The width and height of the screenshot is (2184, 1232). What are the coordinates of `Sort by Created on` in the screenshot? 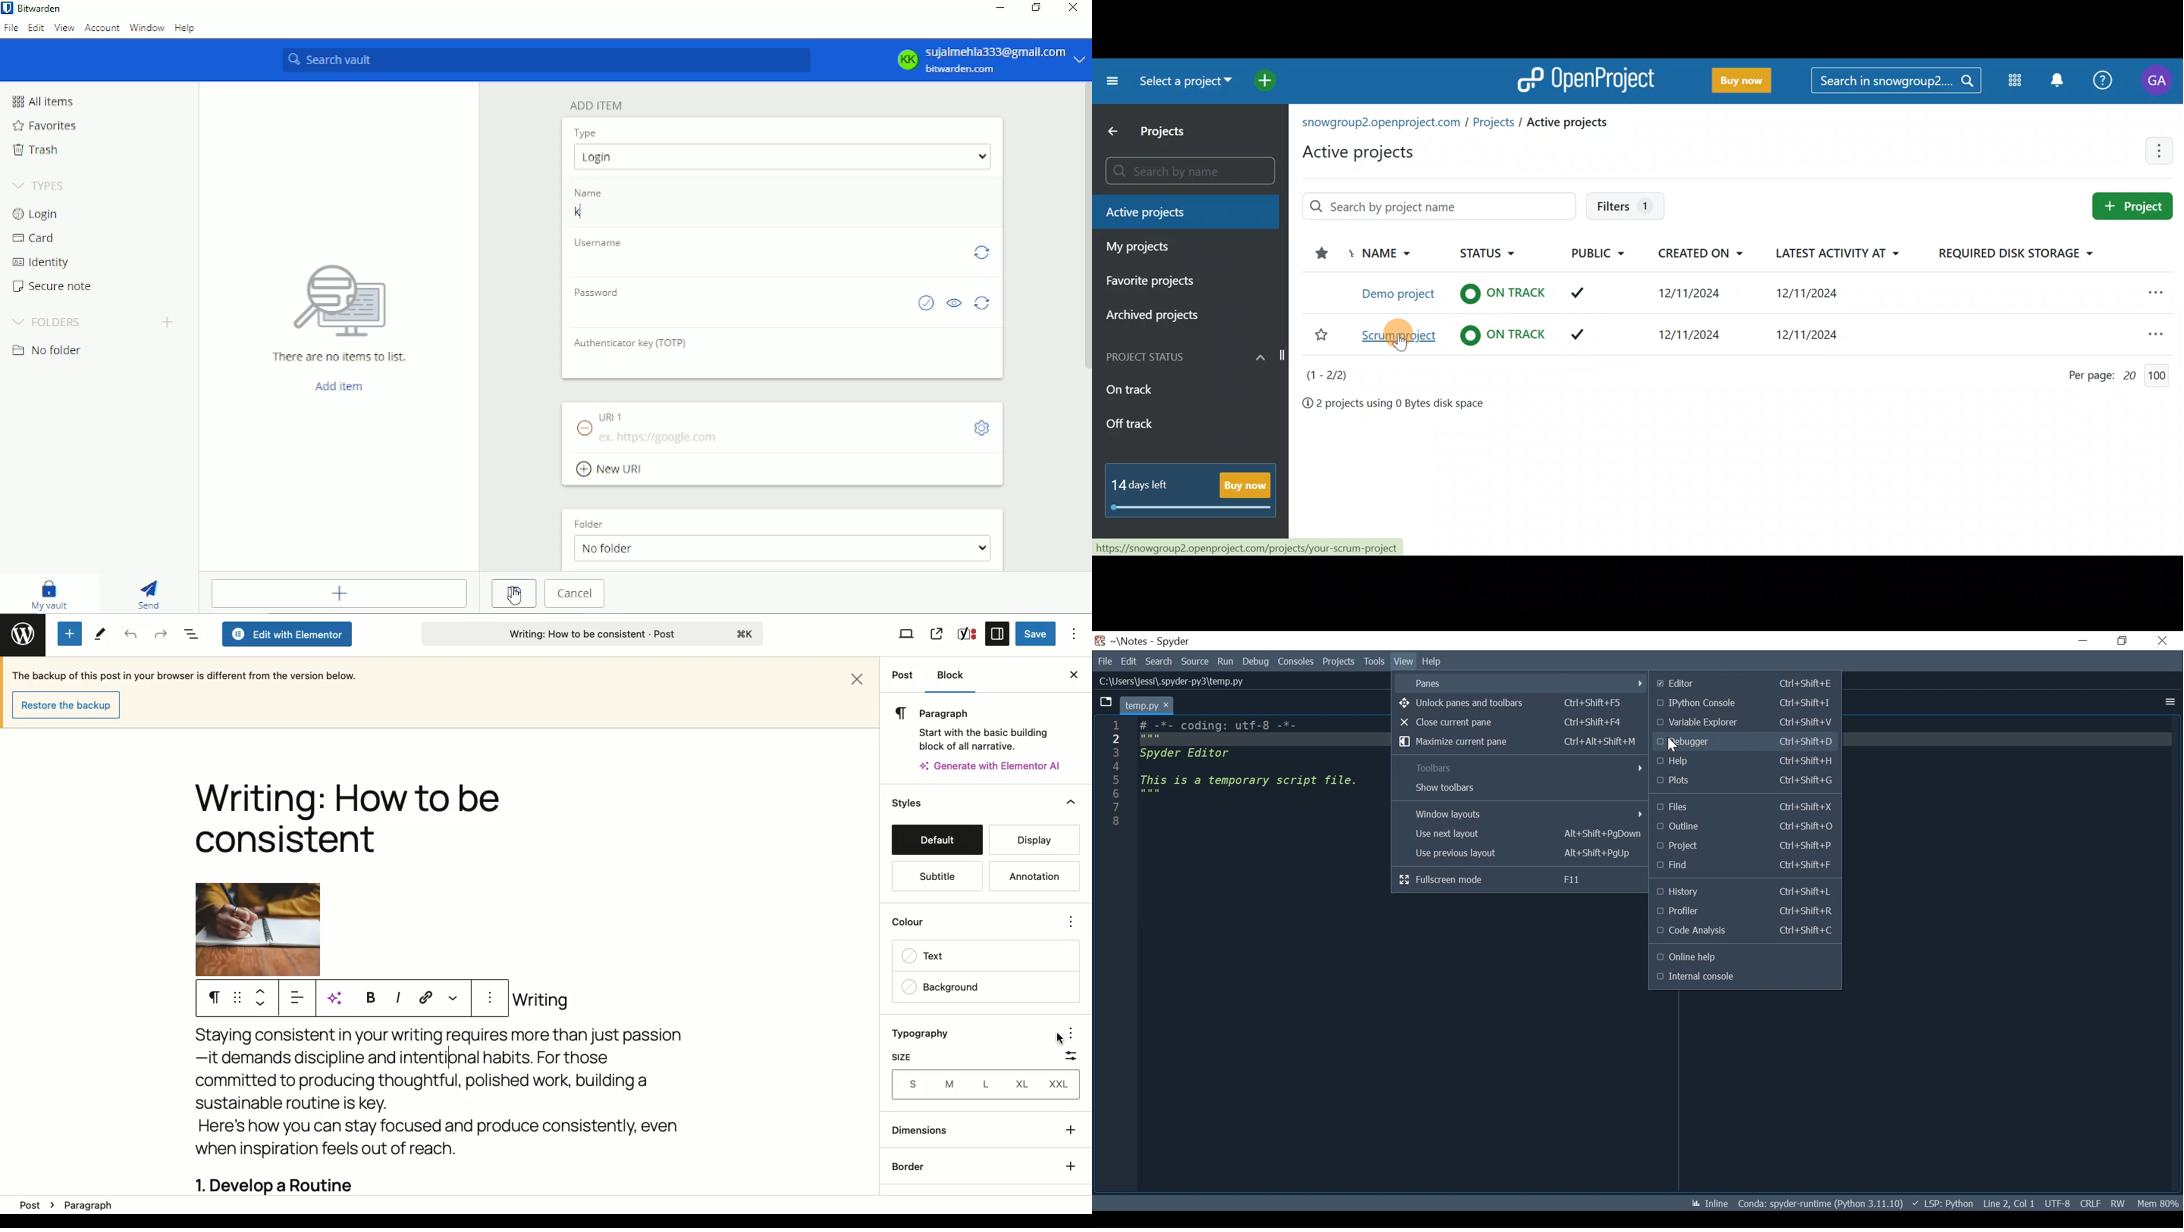 It's located at (1708, 254).